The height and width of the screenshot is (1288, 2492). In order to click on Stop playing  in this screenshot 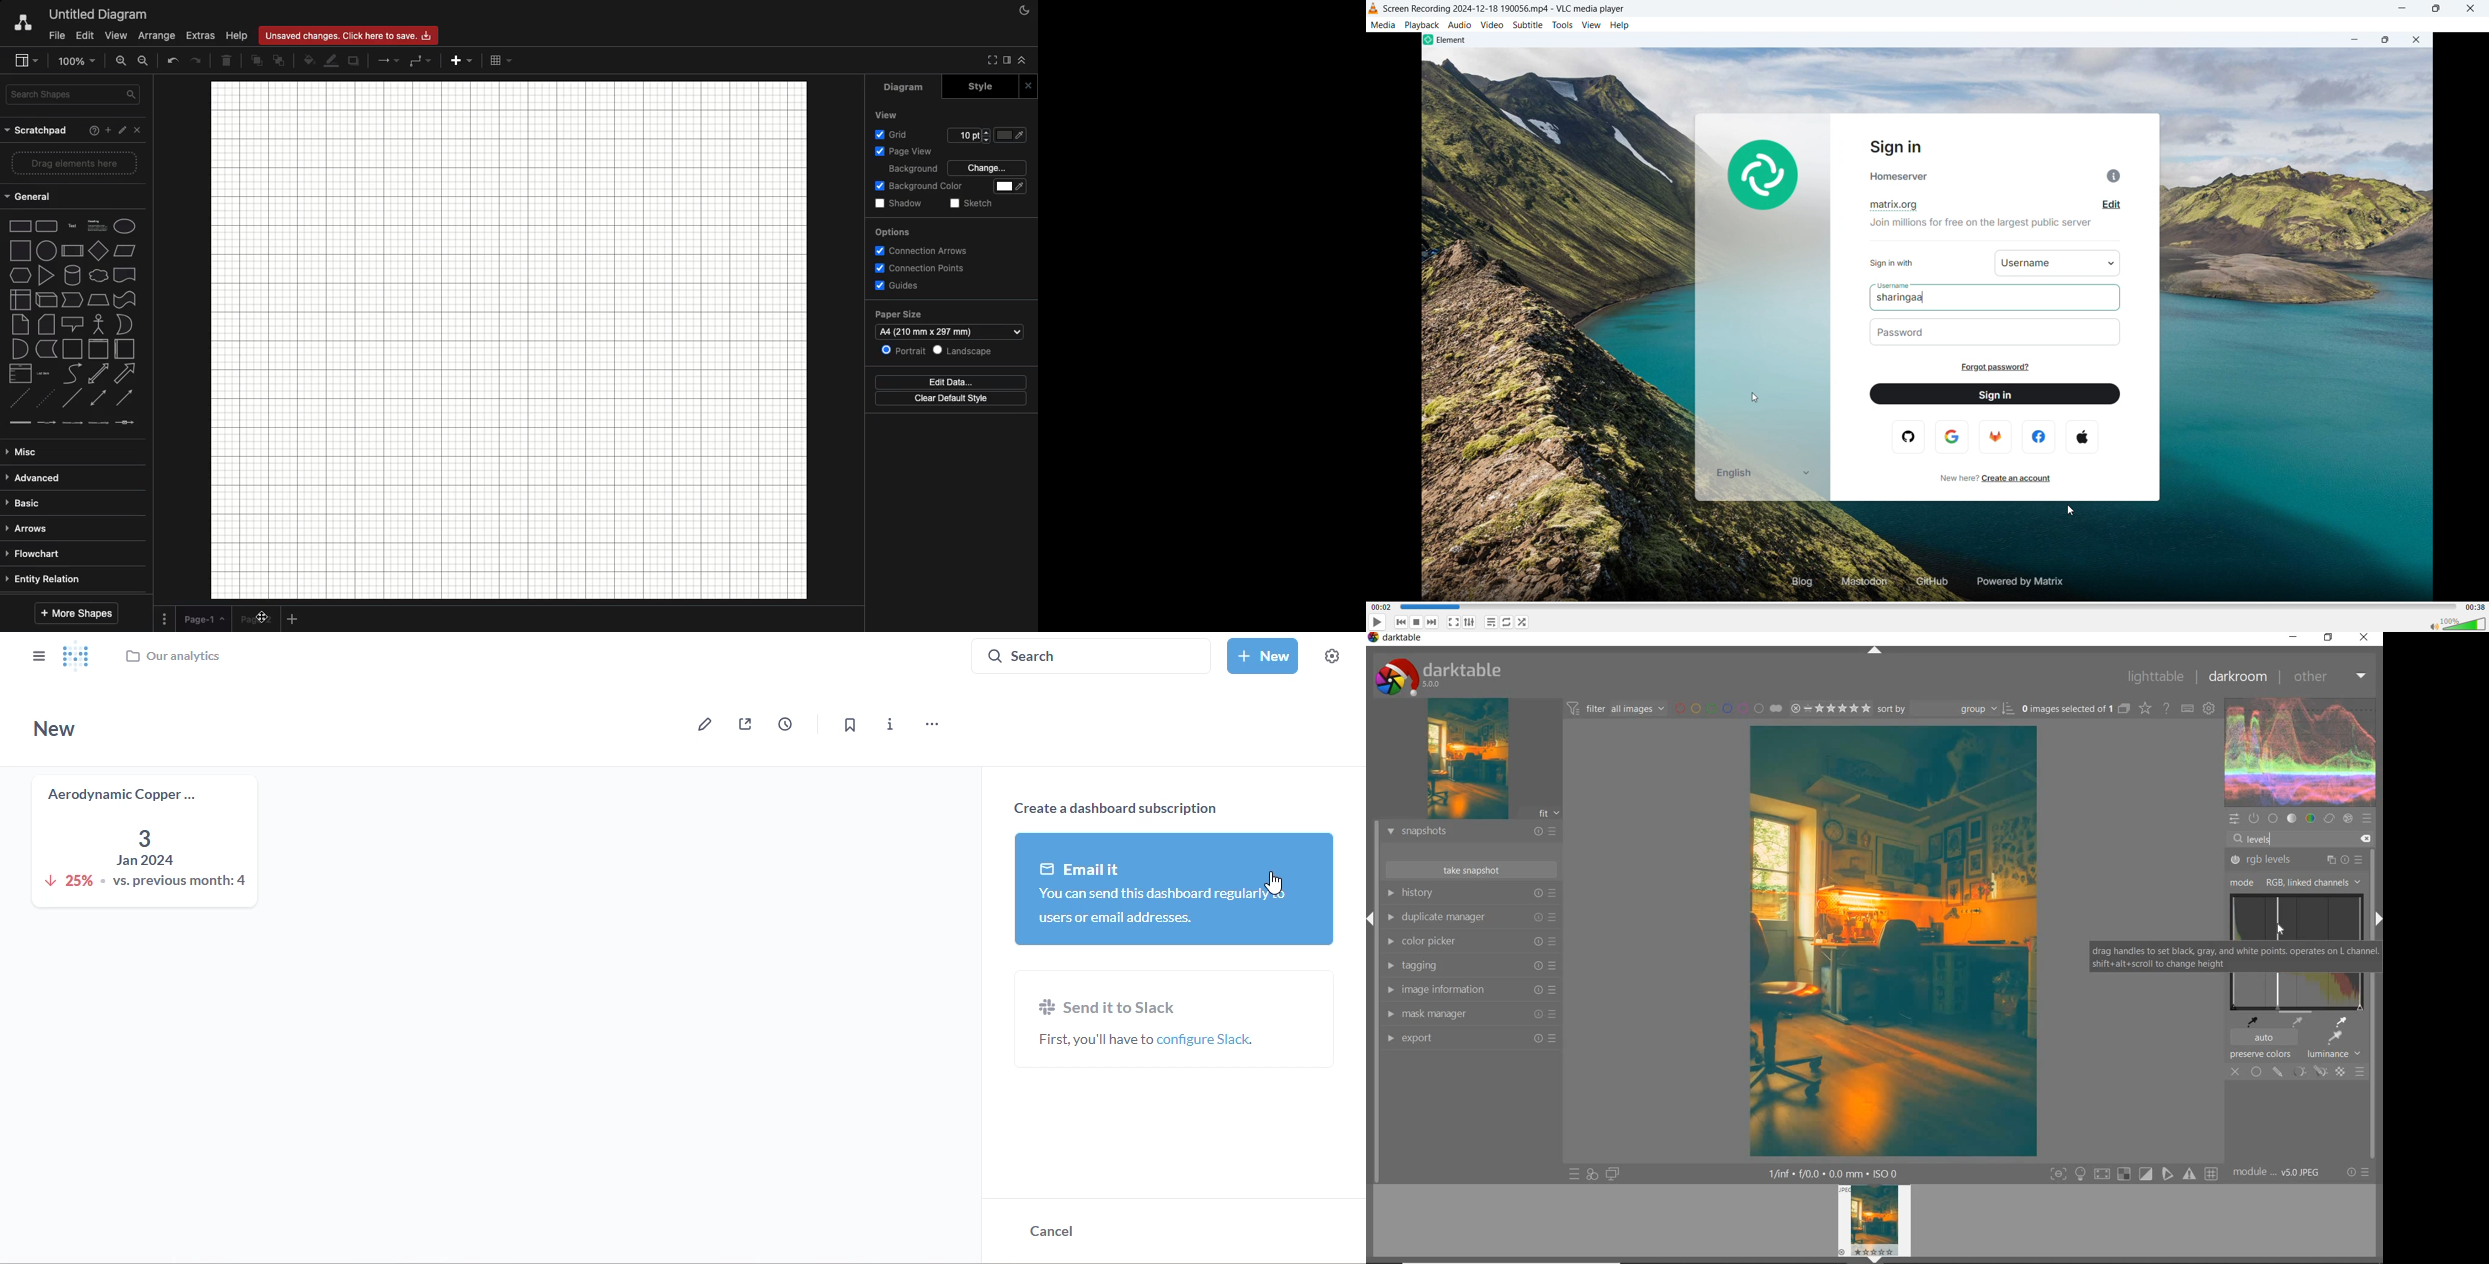, I will do `click(1402, 622)`.